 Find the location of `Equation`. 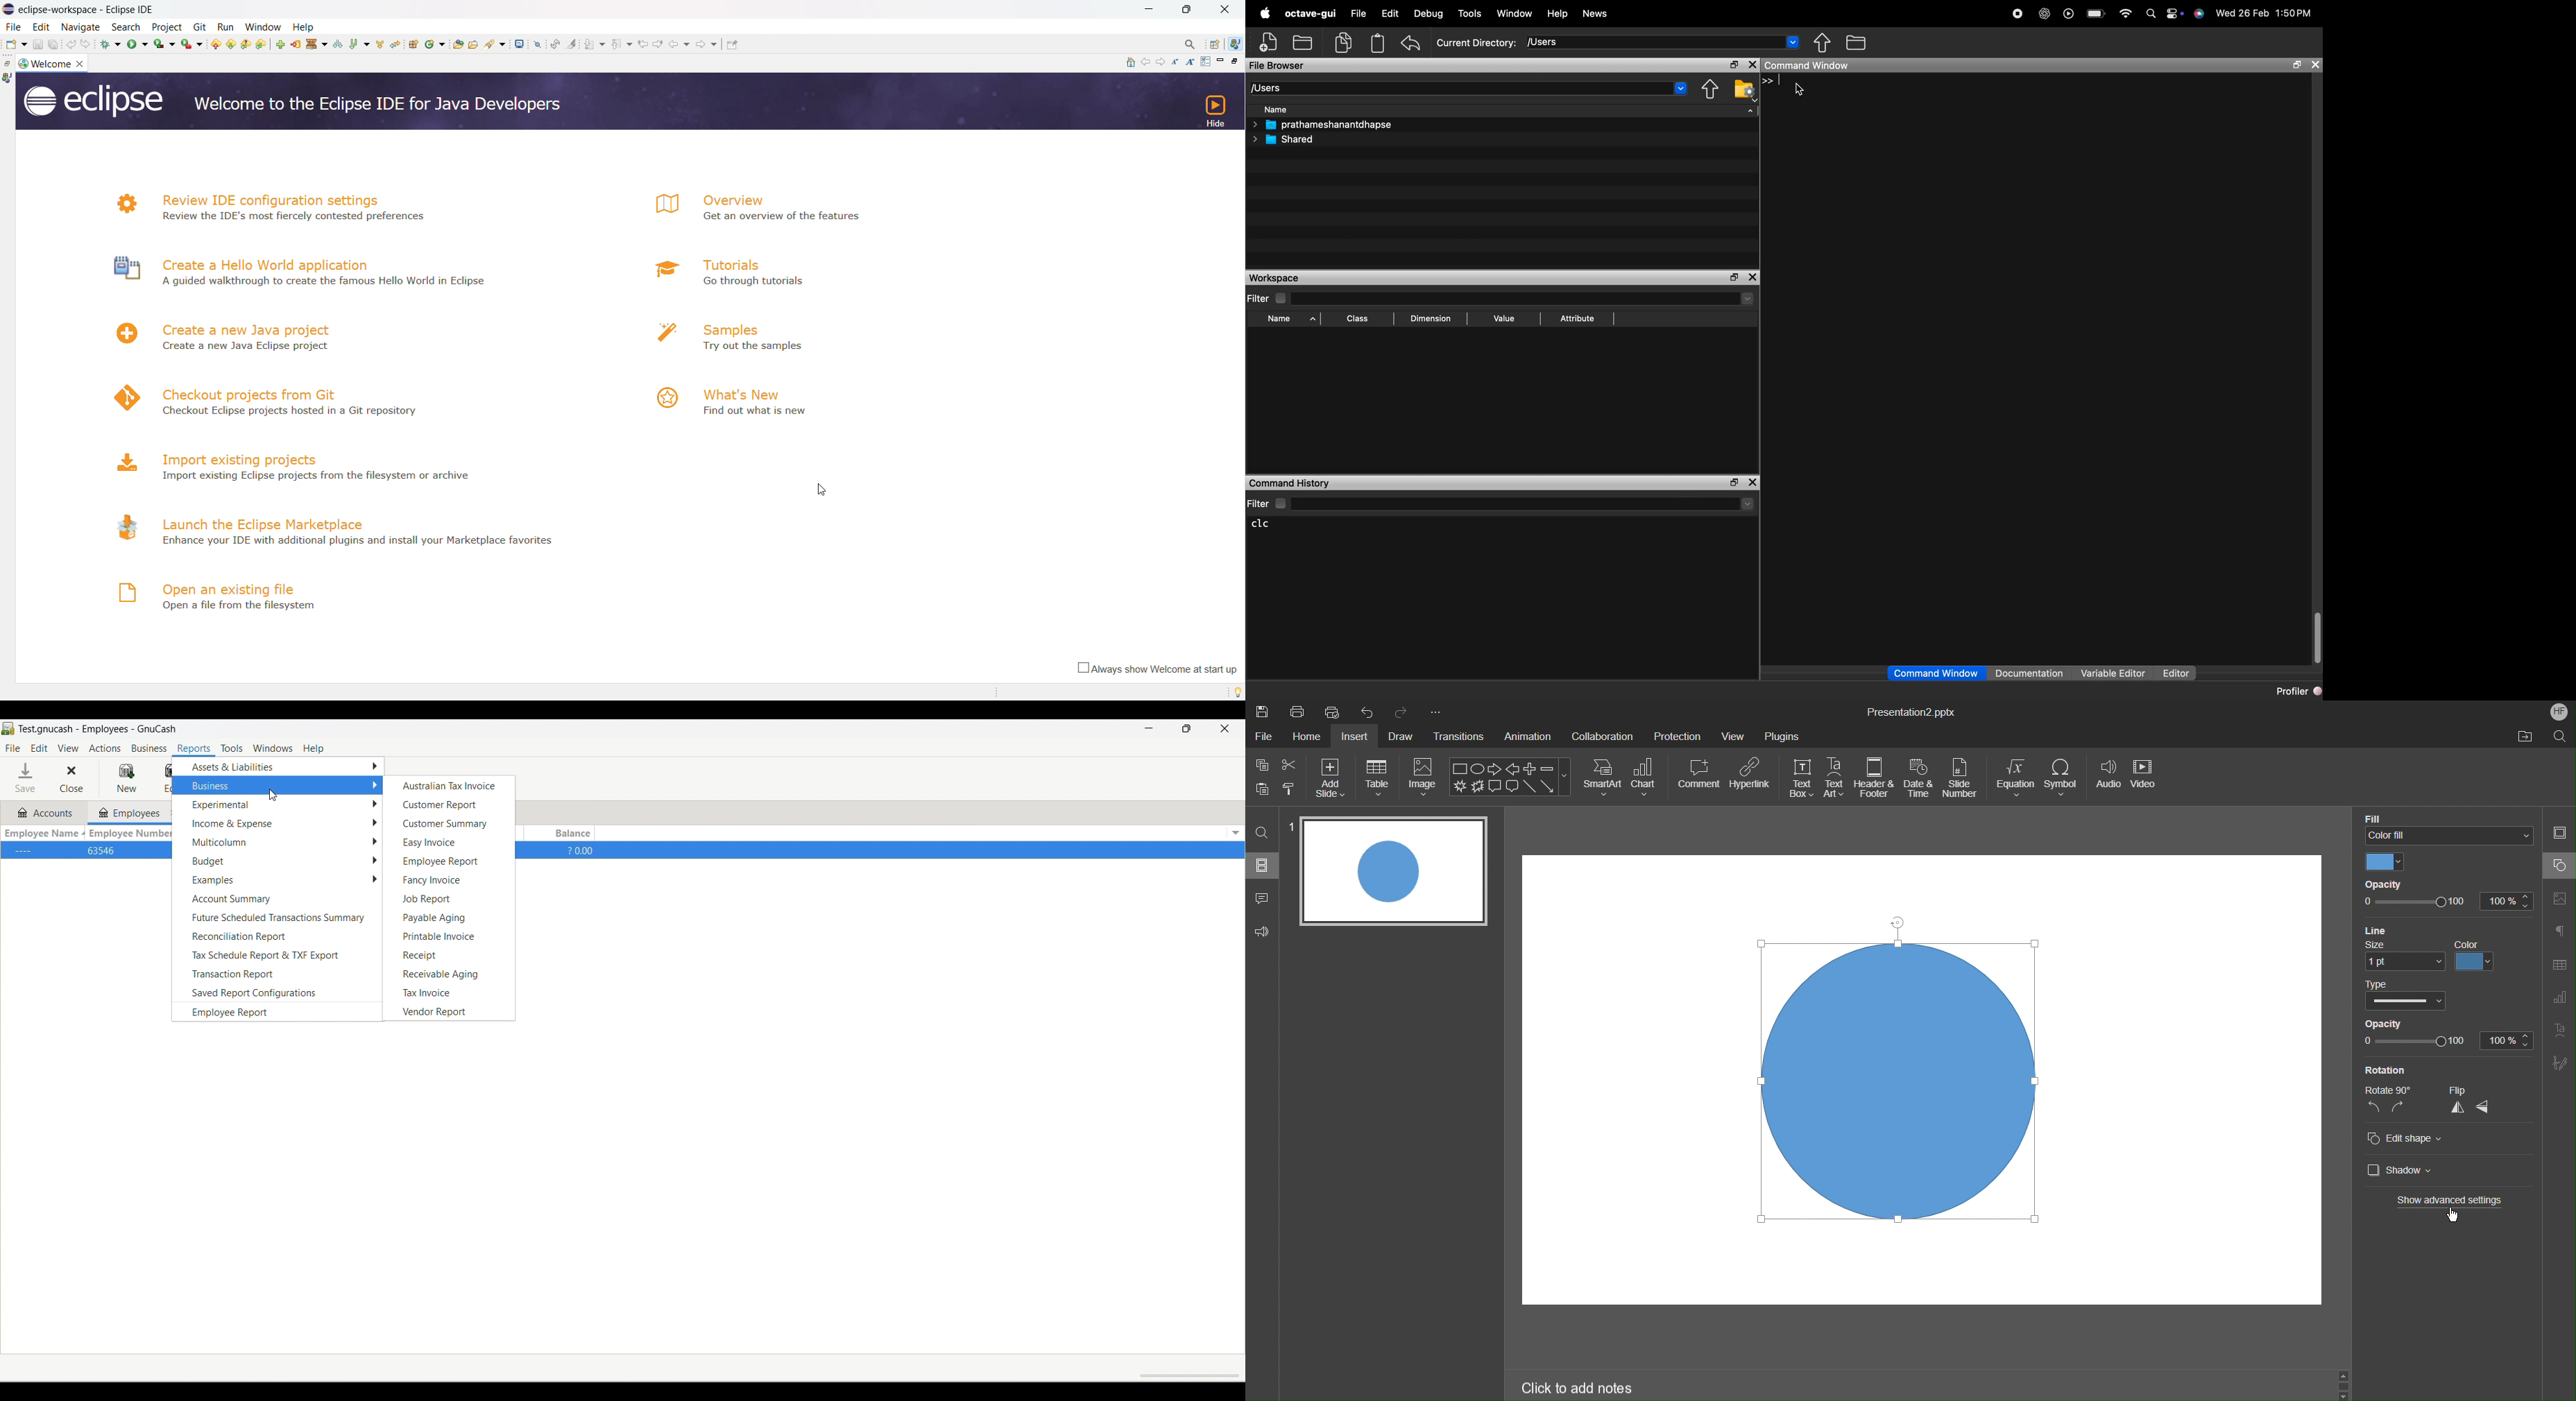

Equation is located at coordinates (2015, 778).